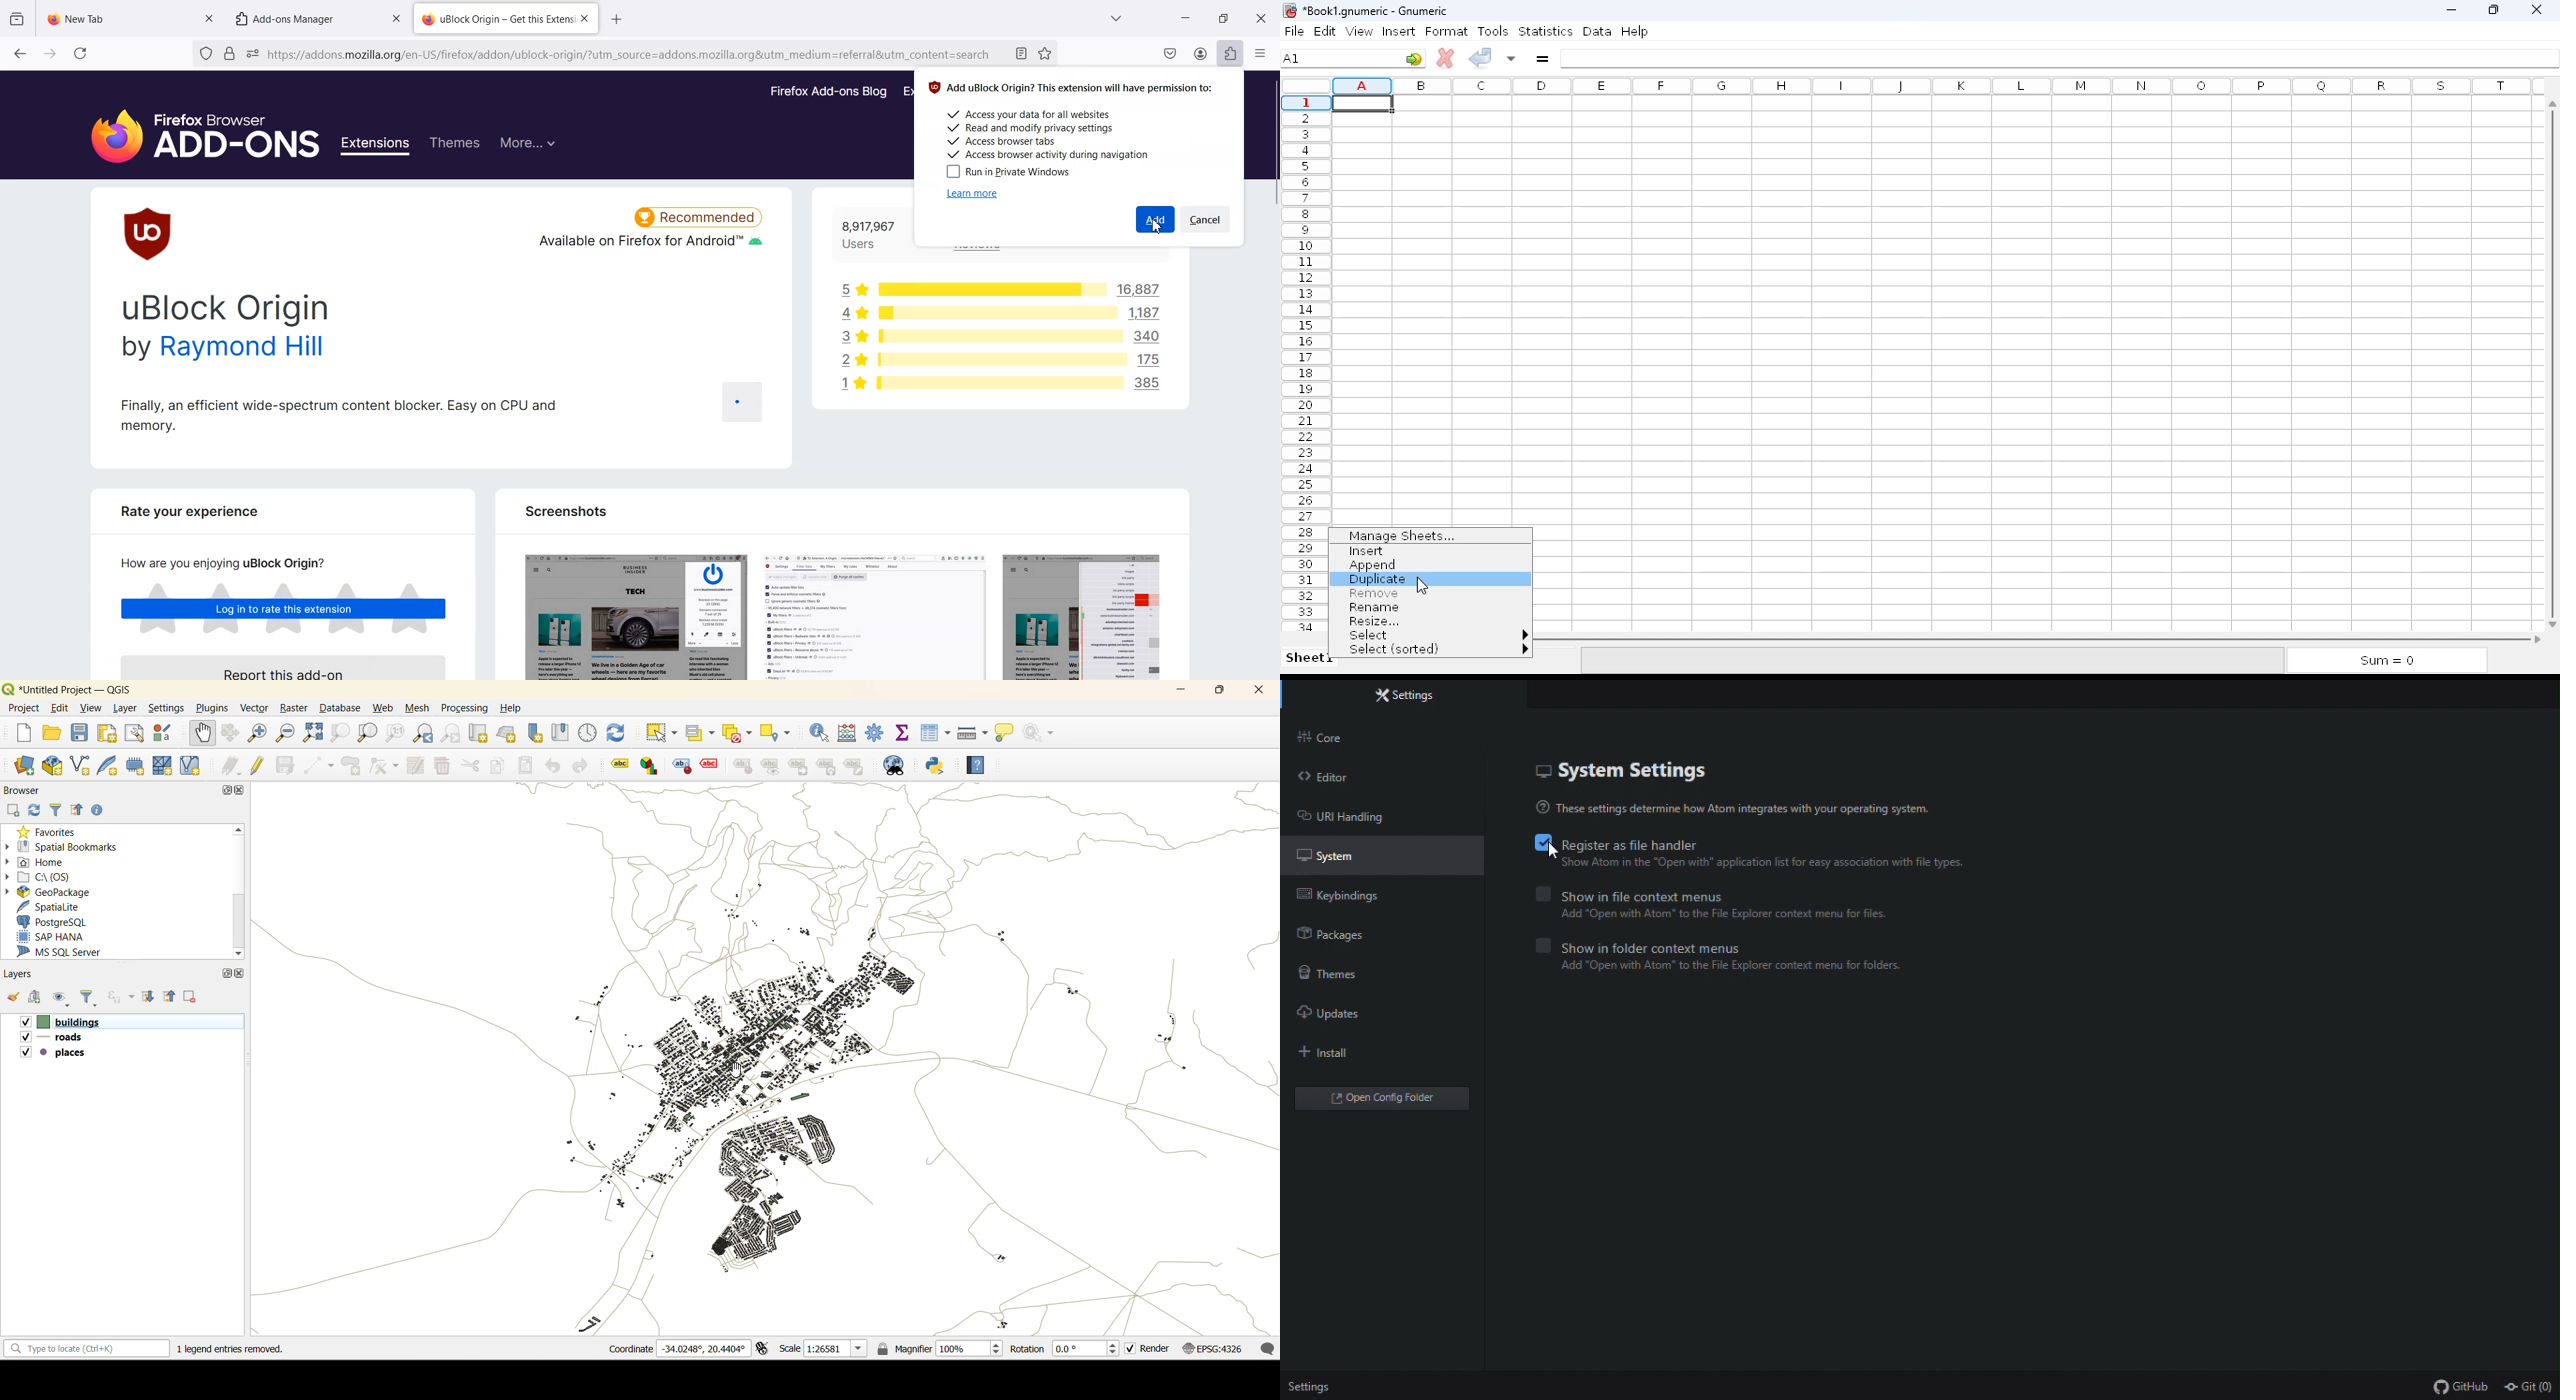 This screenshot has width=2576, height=1400. Describe the element at coordinates (253, 707) in the screenshot. I see `vector` at that location.